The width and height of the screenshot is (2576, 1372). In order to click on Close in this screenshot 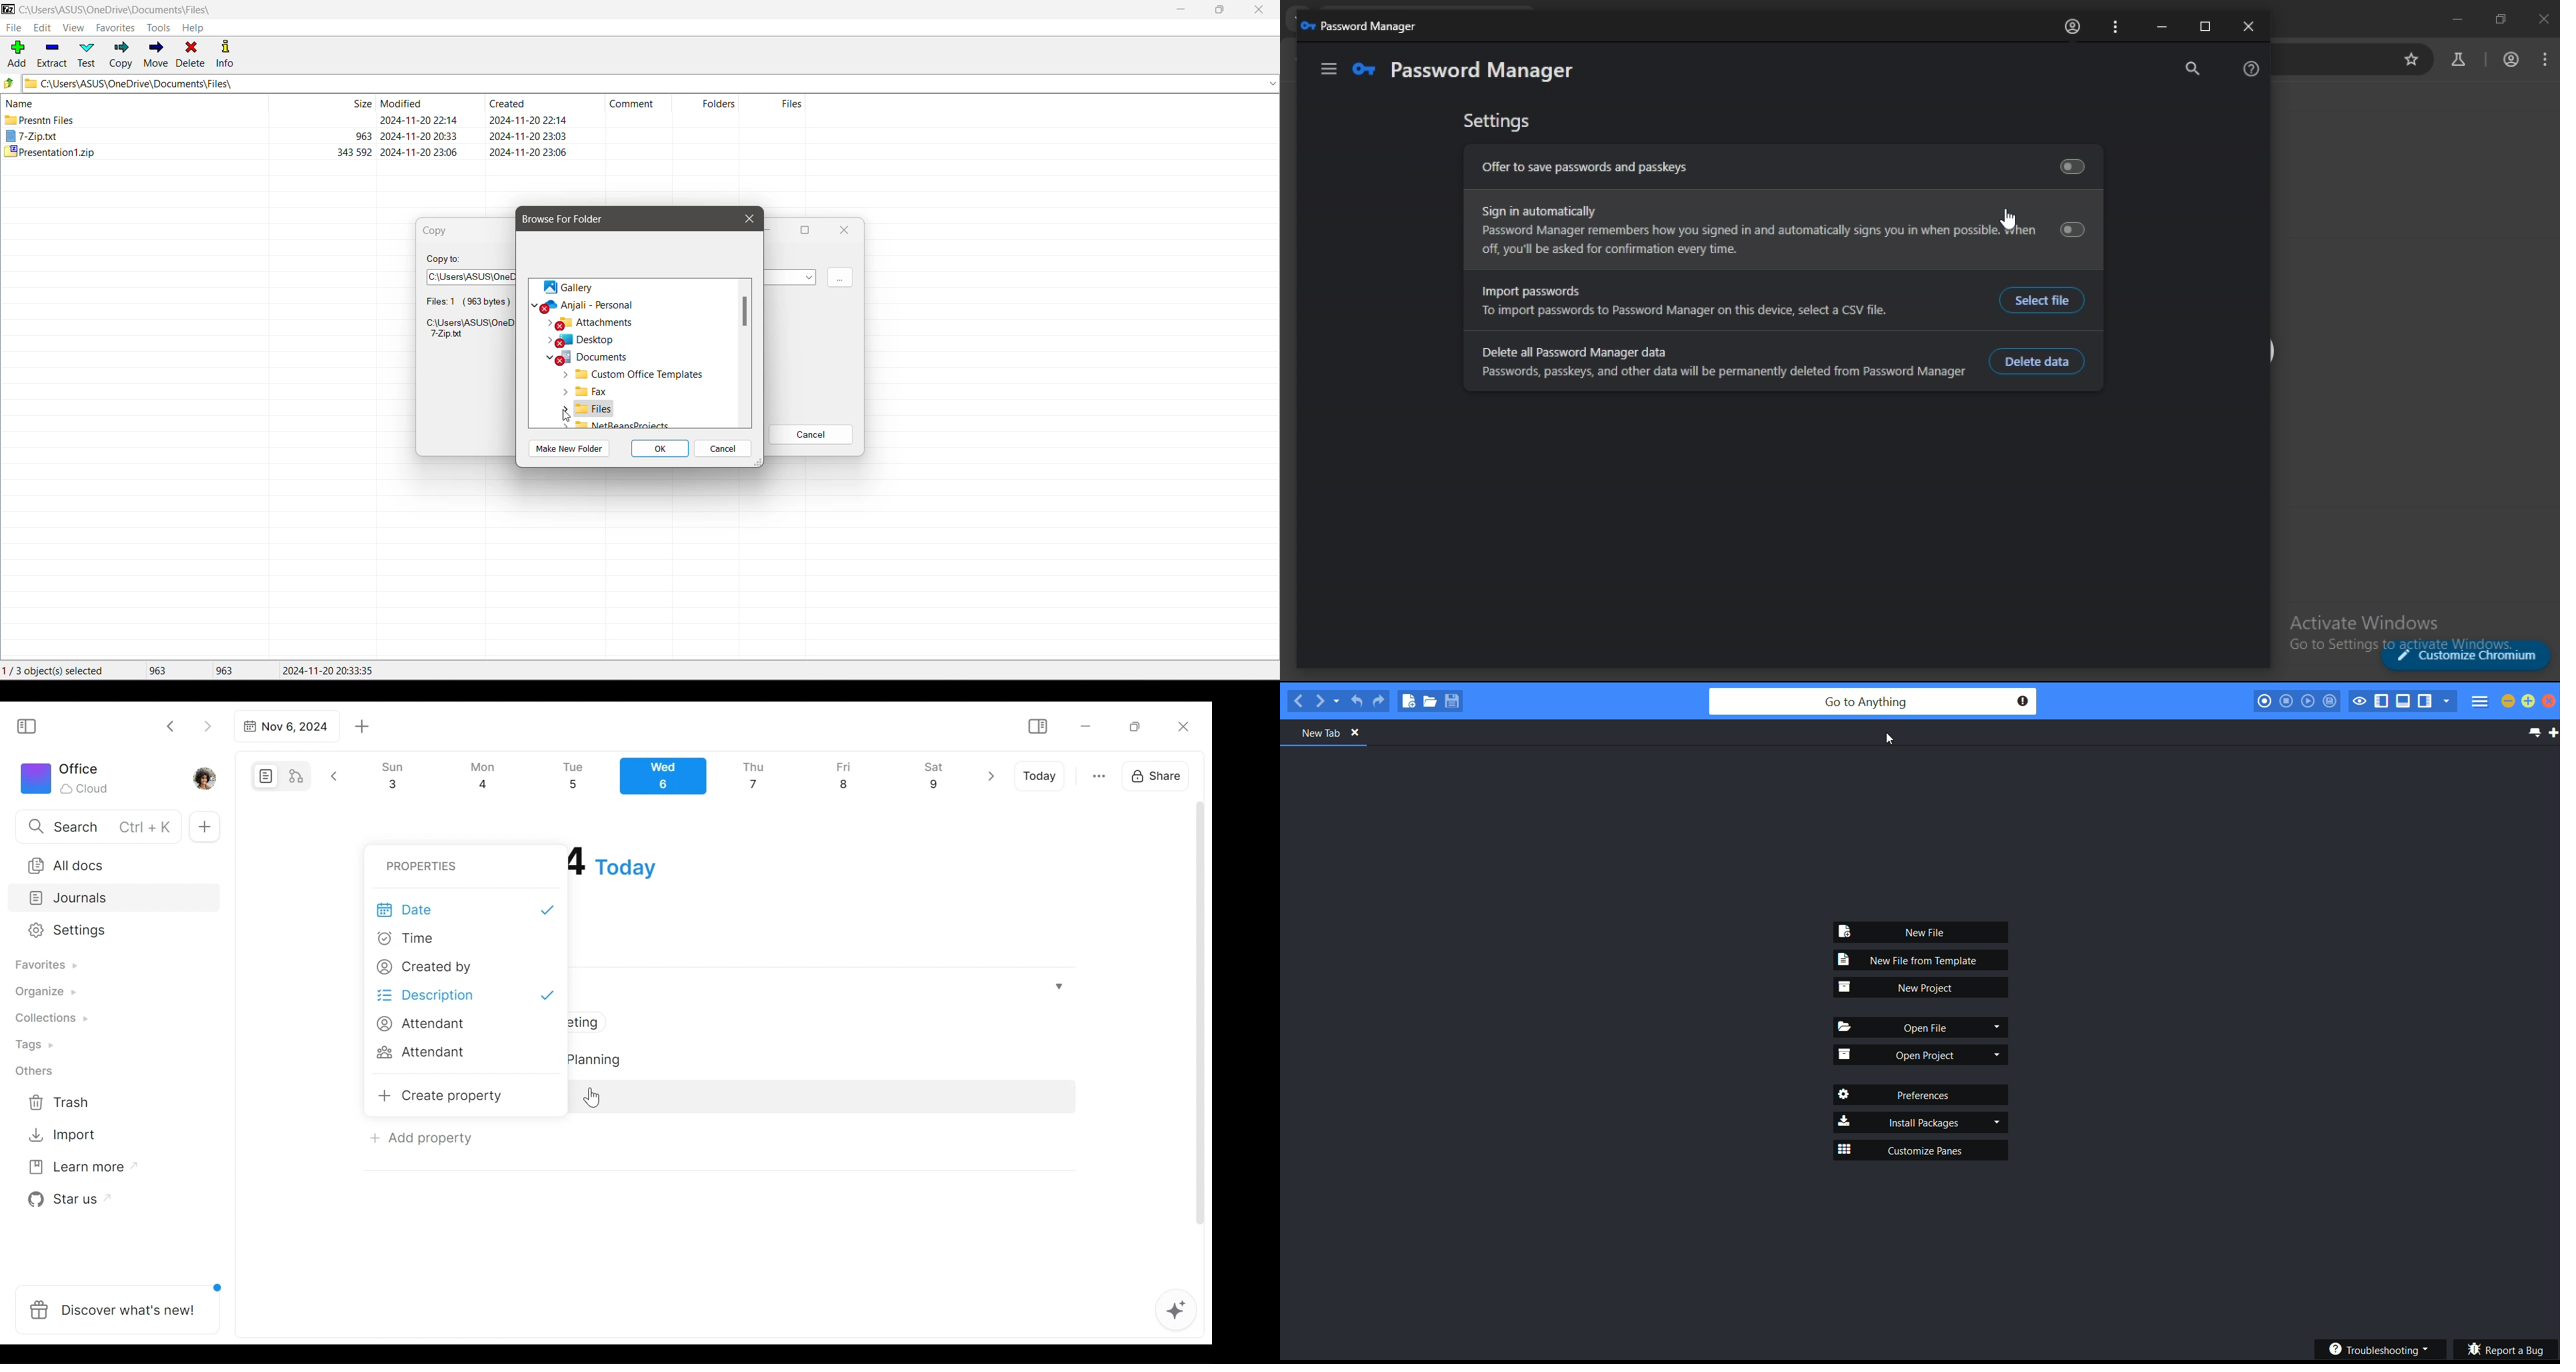, I will do `click(1183, 726)`.